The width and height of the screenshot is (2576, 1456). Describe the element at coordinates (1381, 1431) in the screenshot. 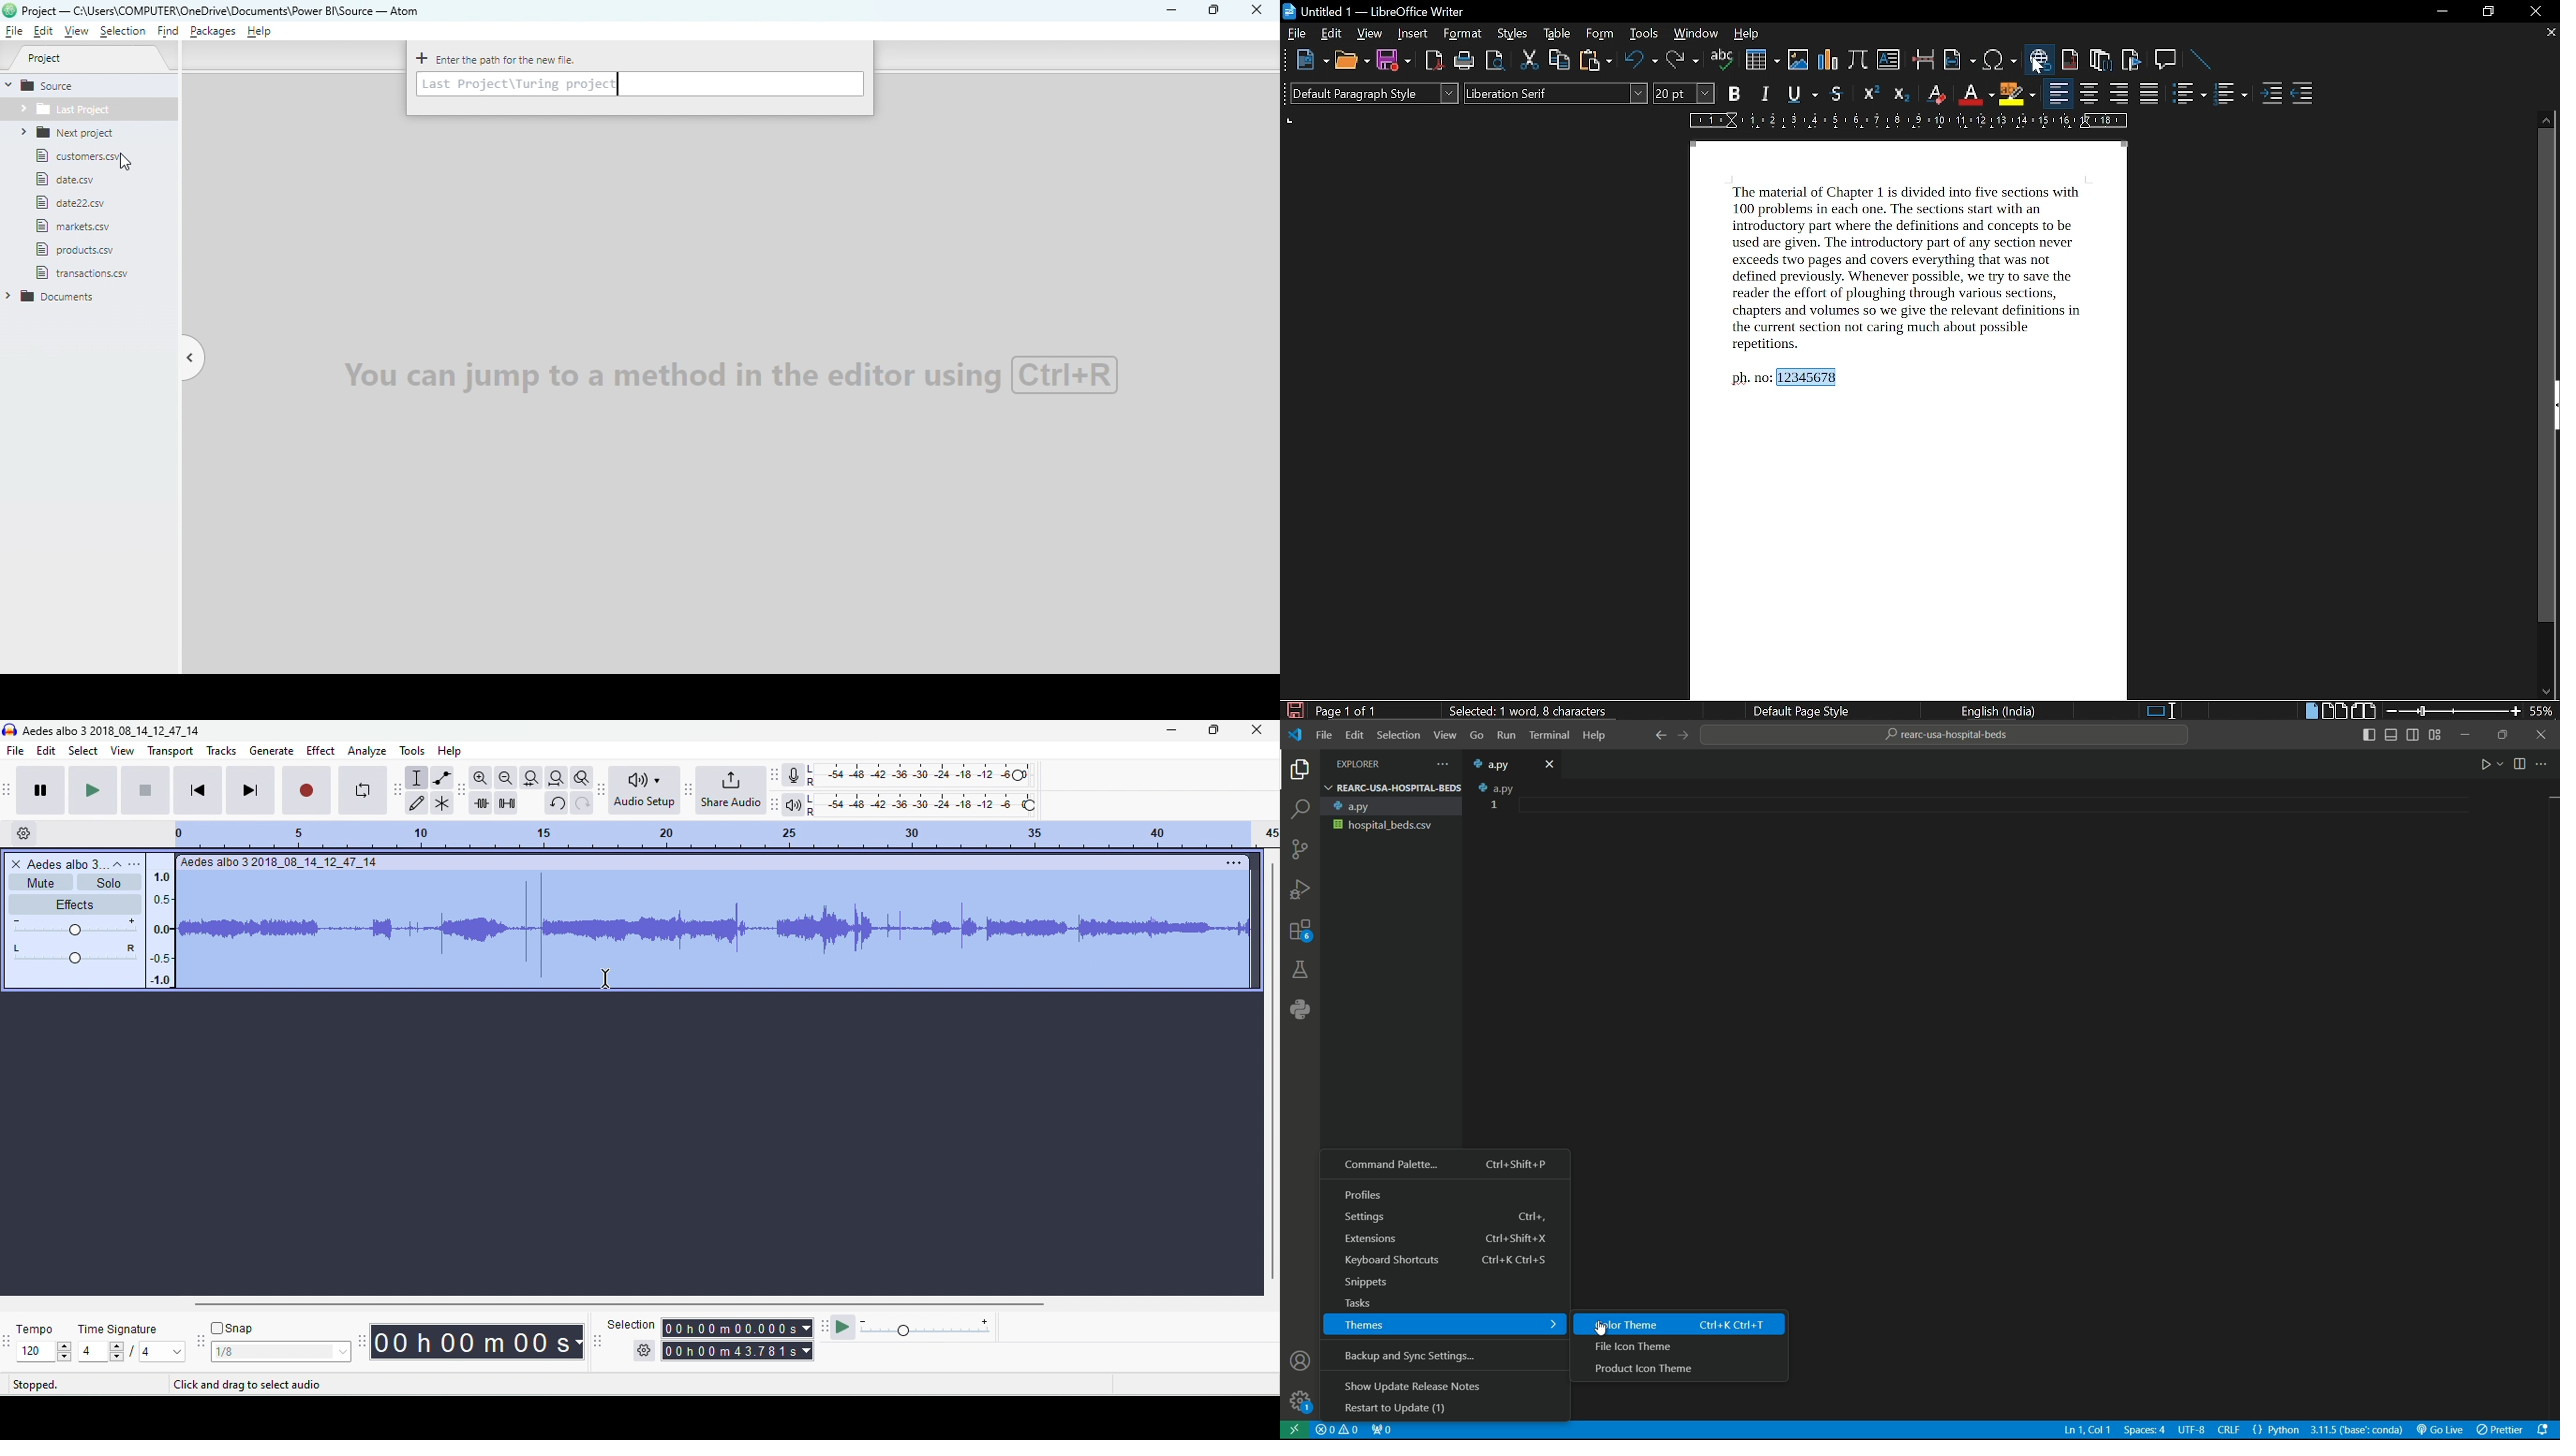

I see `no ports forwarded` at that location.